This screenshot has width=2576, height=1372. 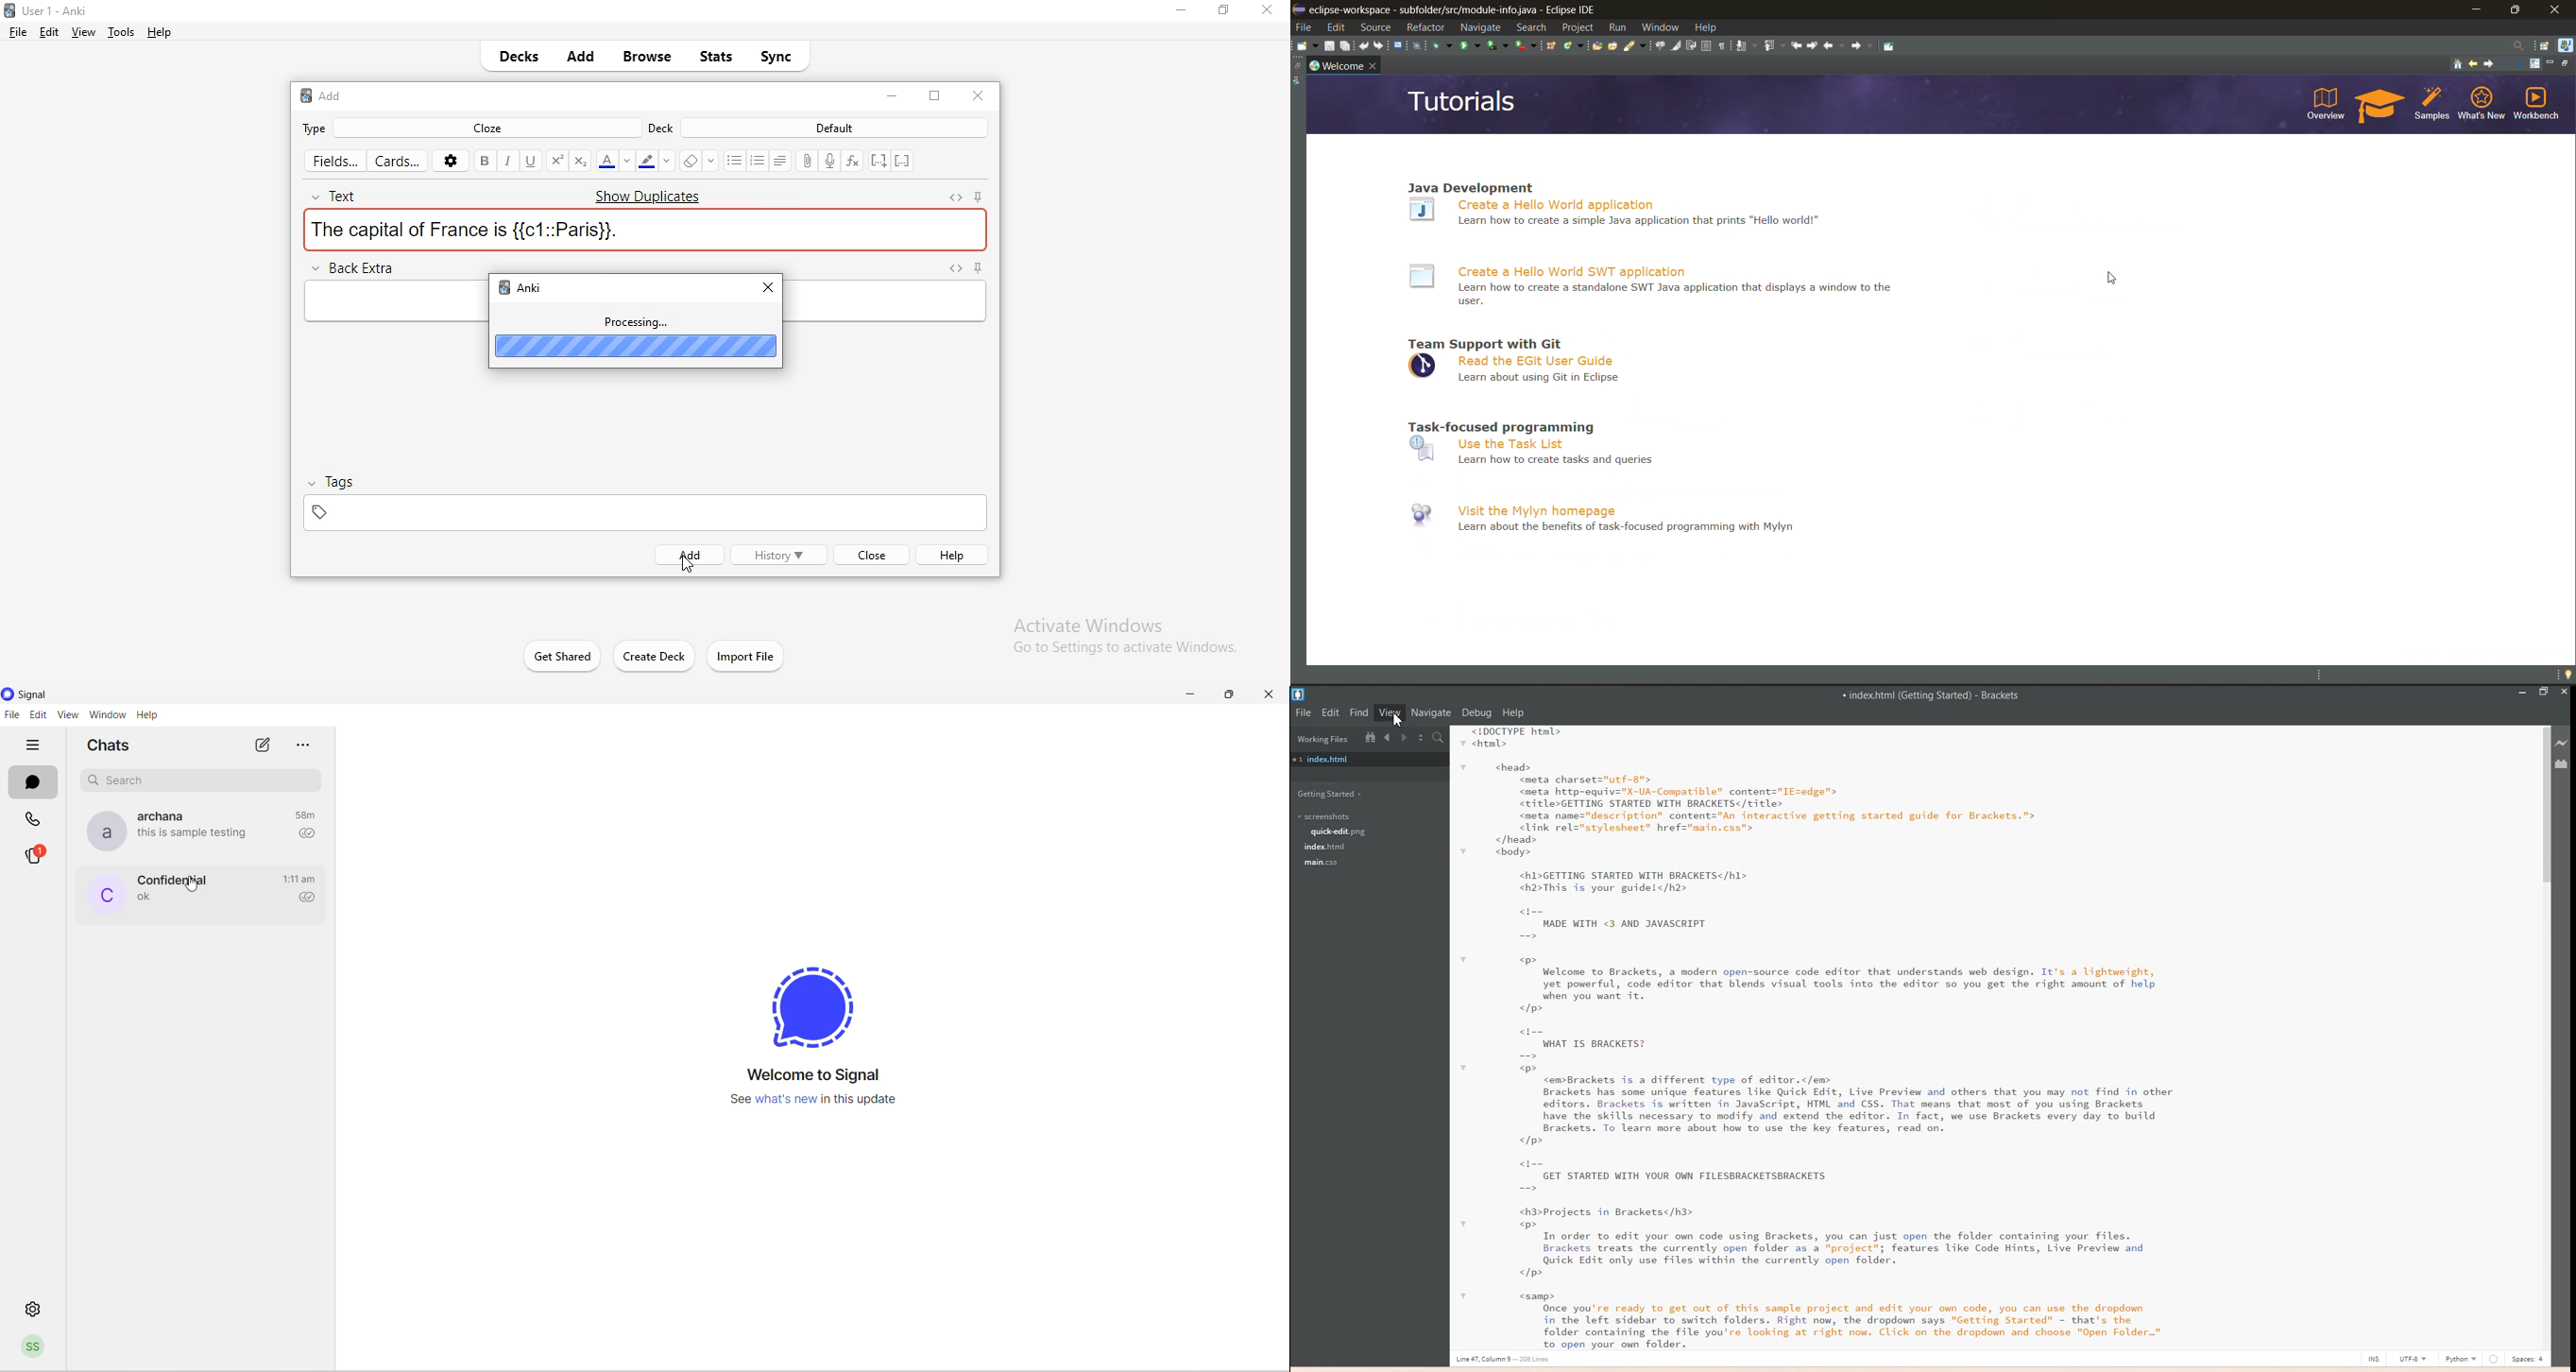 I want to click on Working Files, so click(x=1322, y=738).